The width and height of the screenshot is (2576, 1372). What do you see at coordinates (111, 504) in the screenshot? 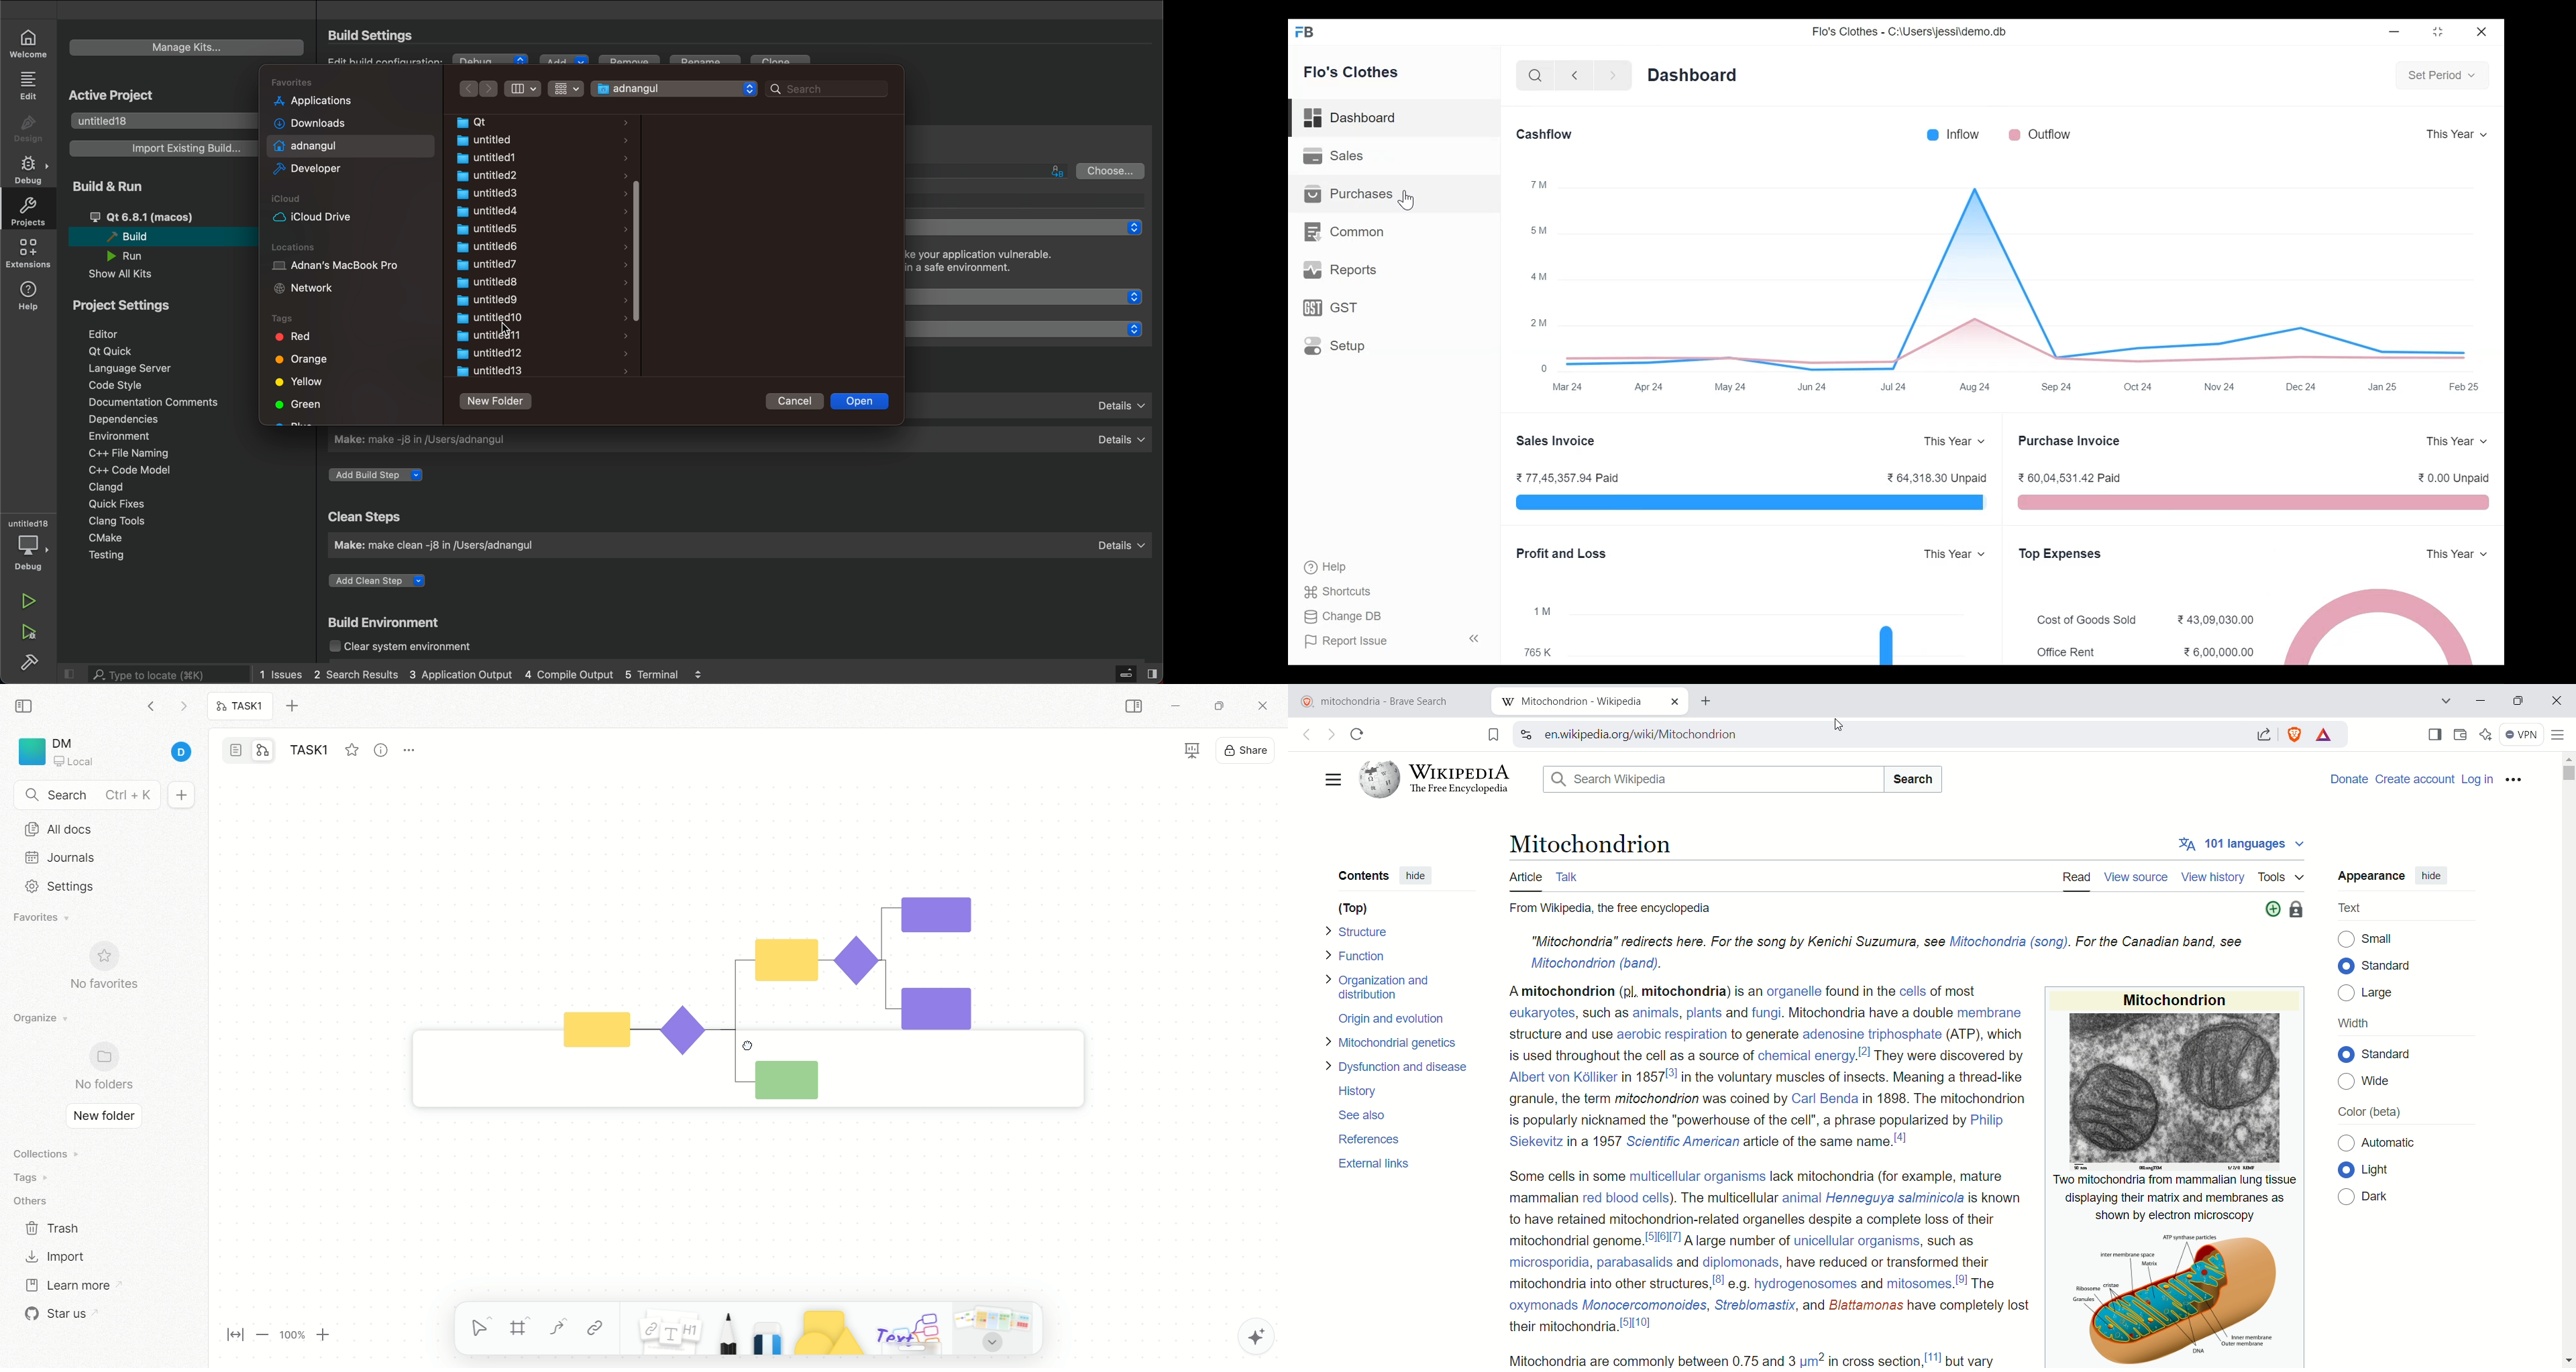
I see `quick` at bounding box center [111, 504].